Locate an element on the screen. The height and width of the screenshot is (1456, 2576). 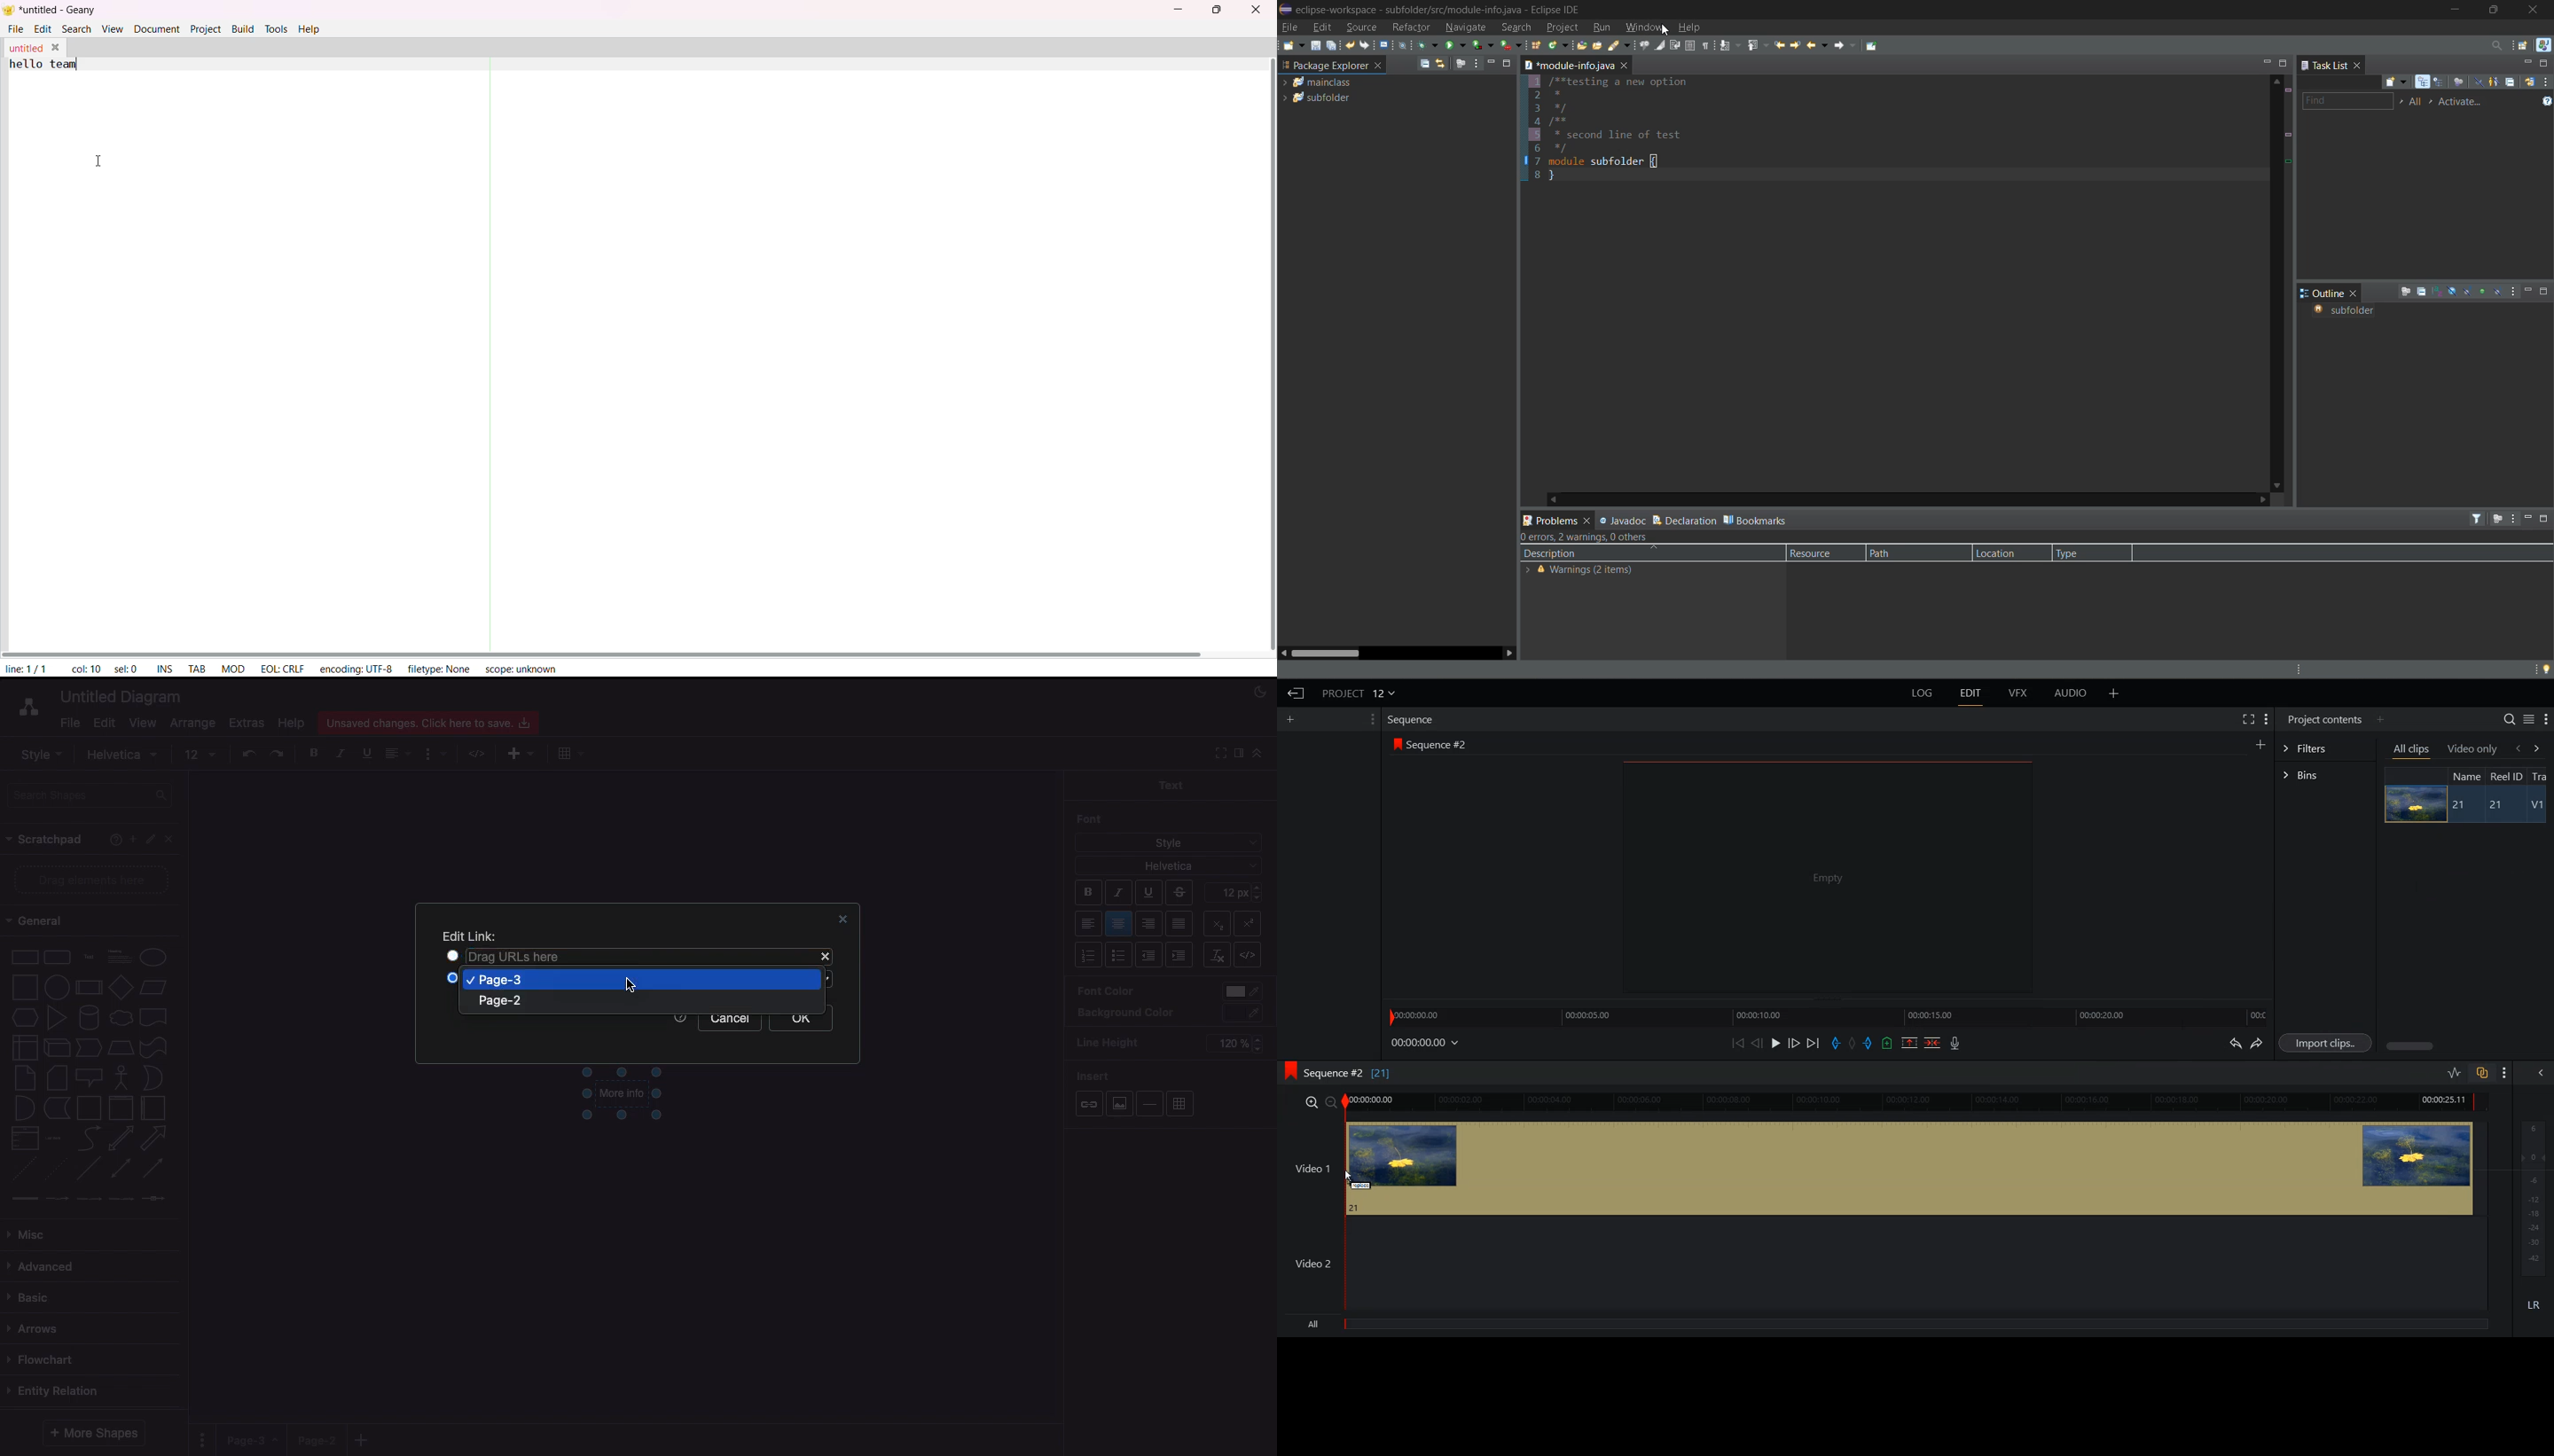
color is located at coordinates (1243, 992).